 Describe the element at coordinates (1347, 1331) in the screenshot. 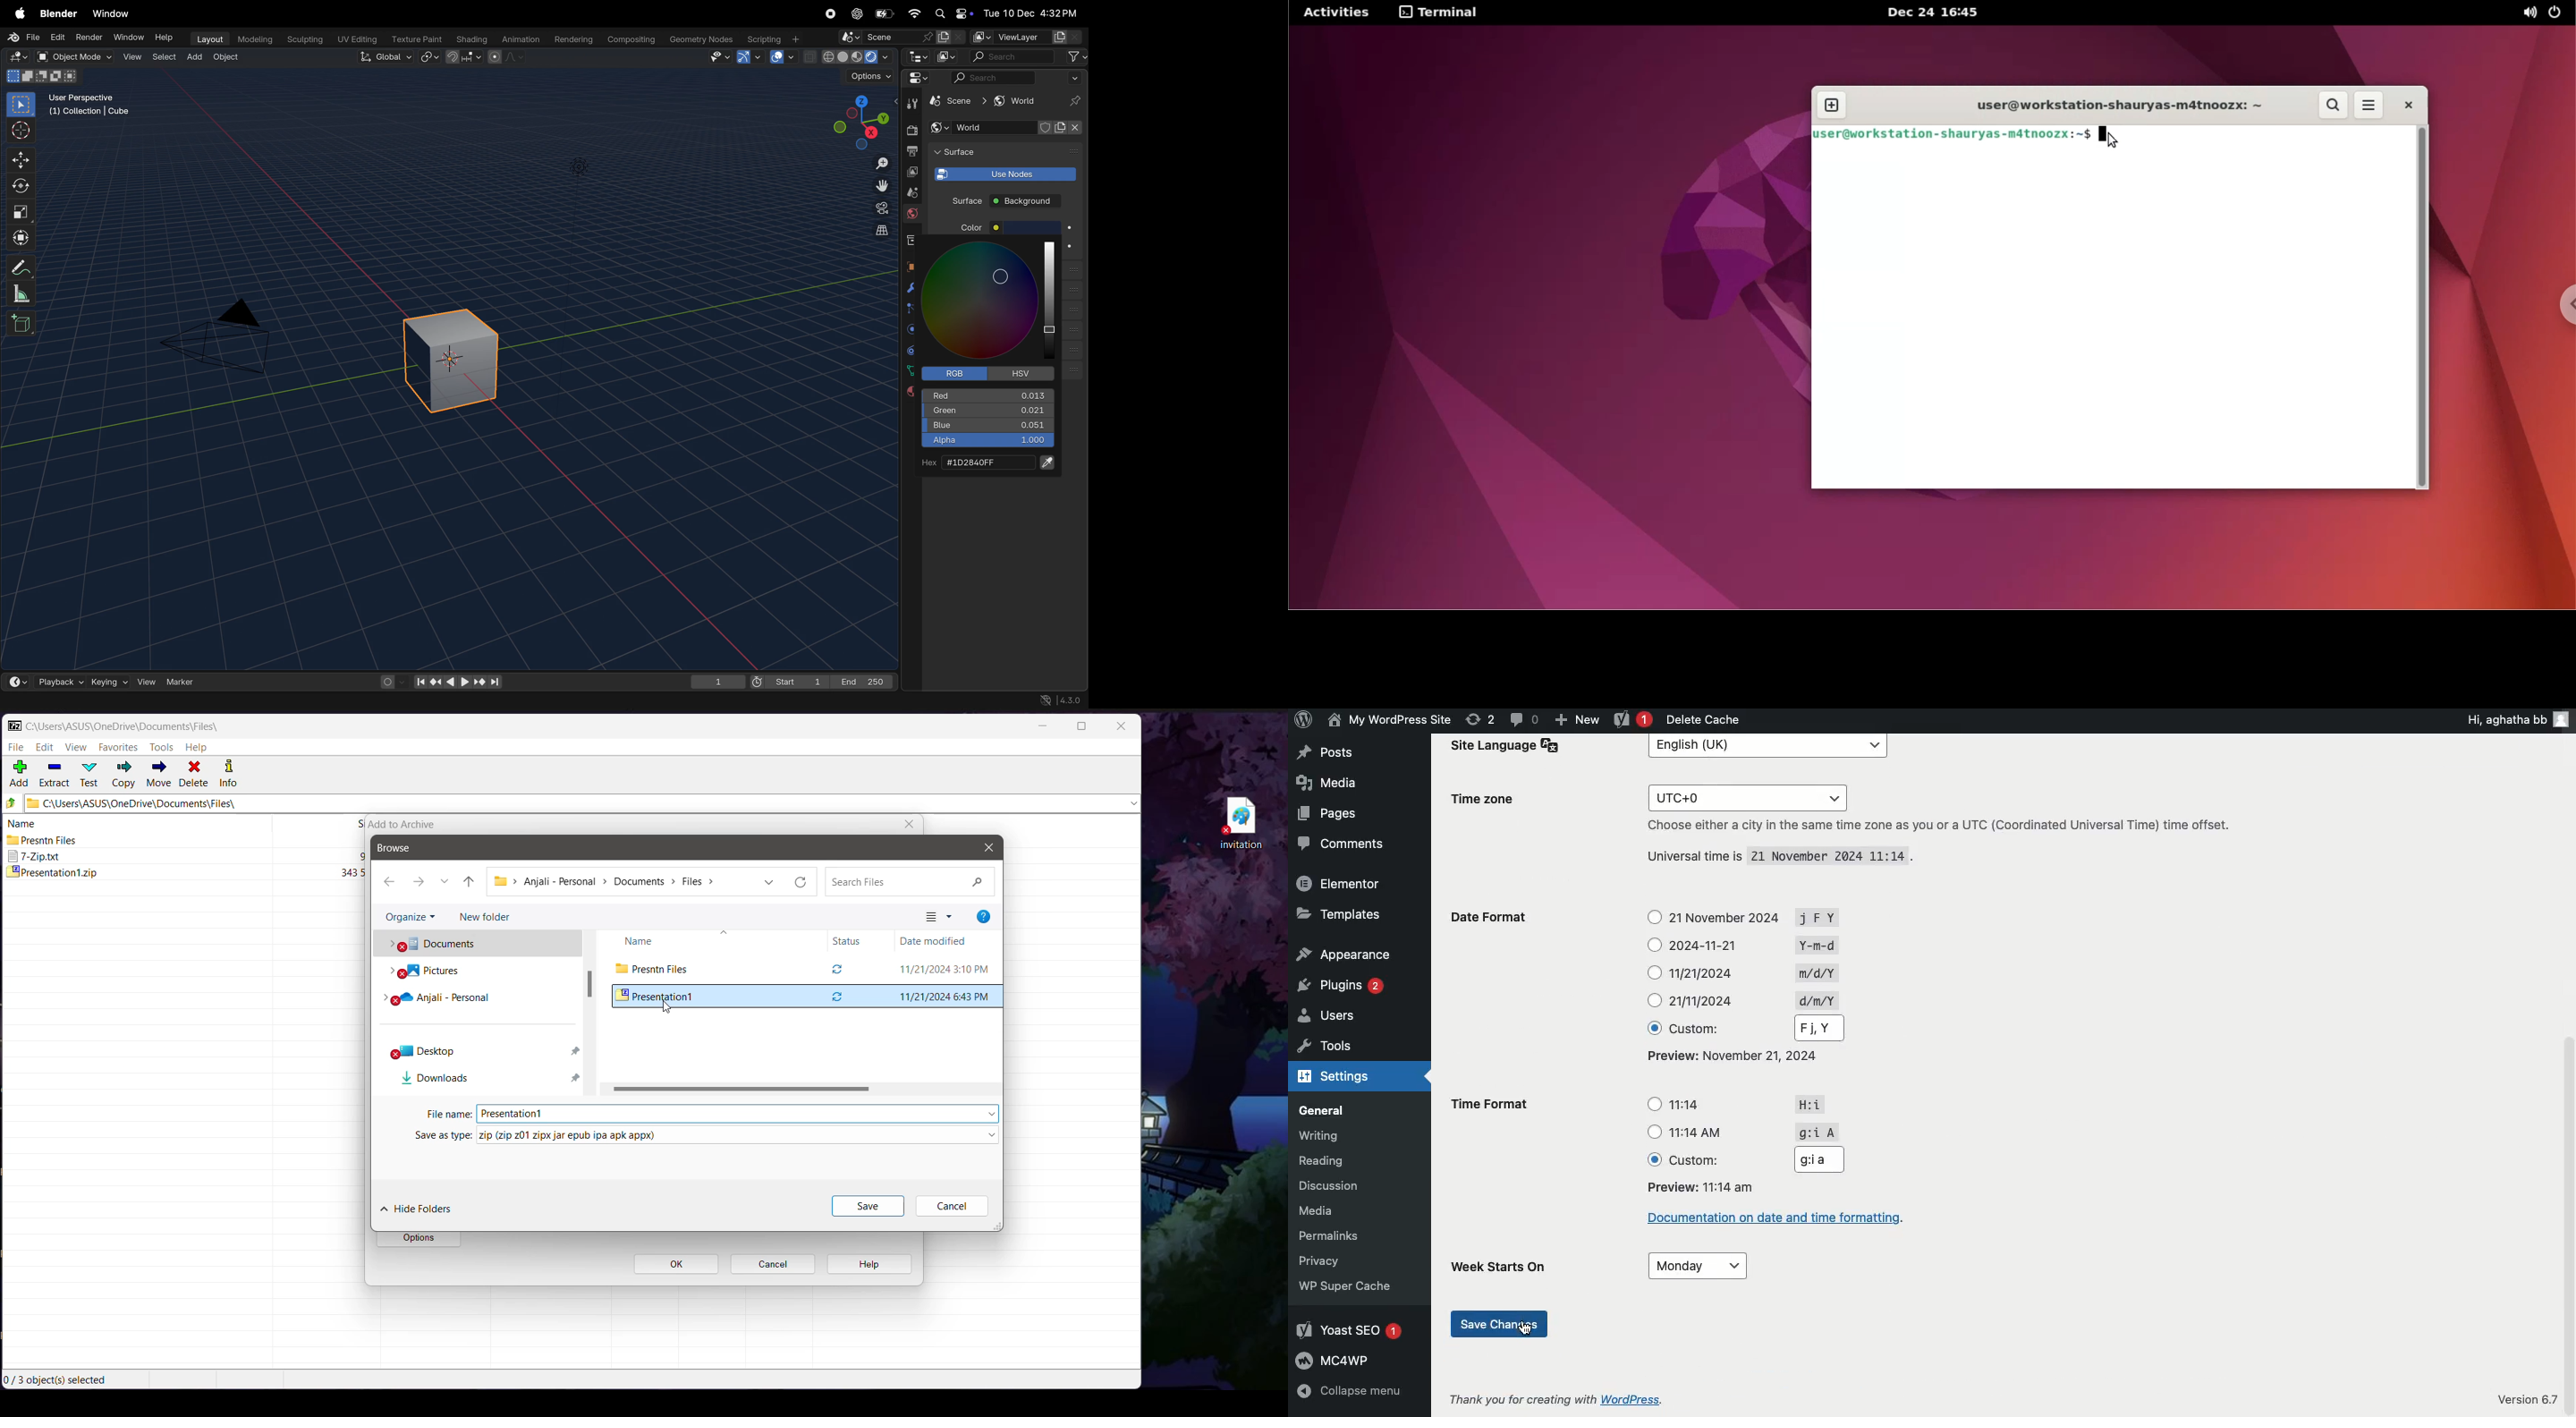

I see `Yoast SEO` at that location.